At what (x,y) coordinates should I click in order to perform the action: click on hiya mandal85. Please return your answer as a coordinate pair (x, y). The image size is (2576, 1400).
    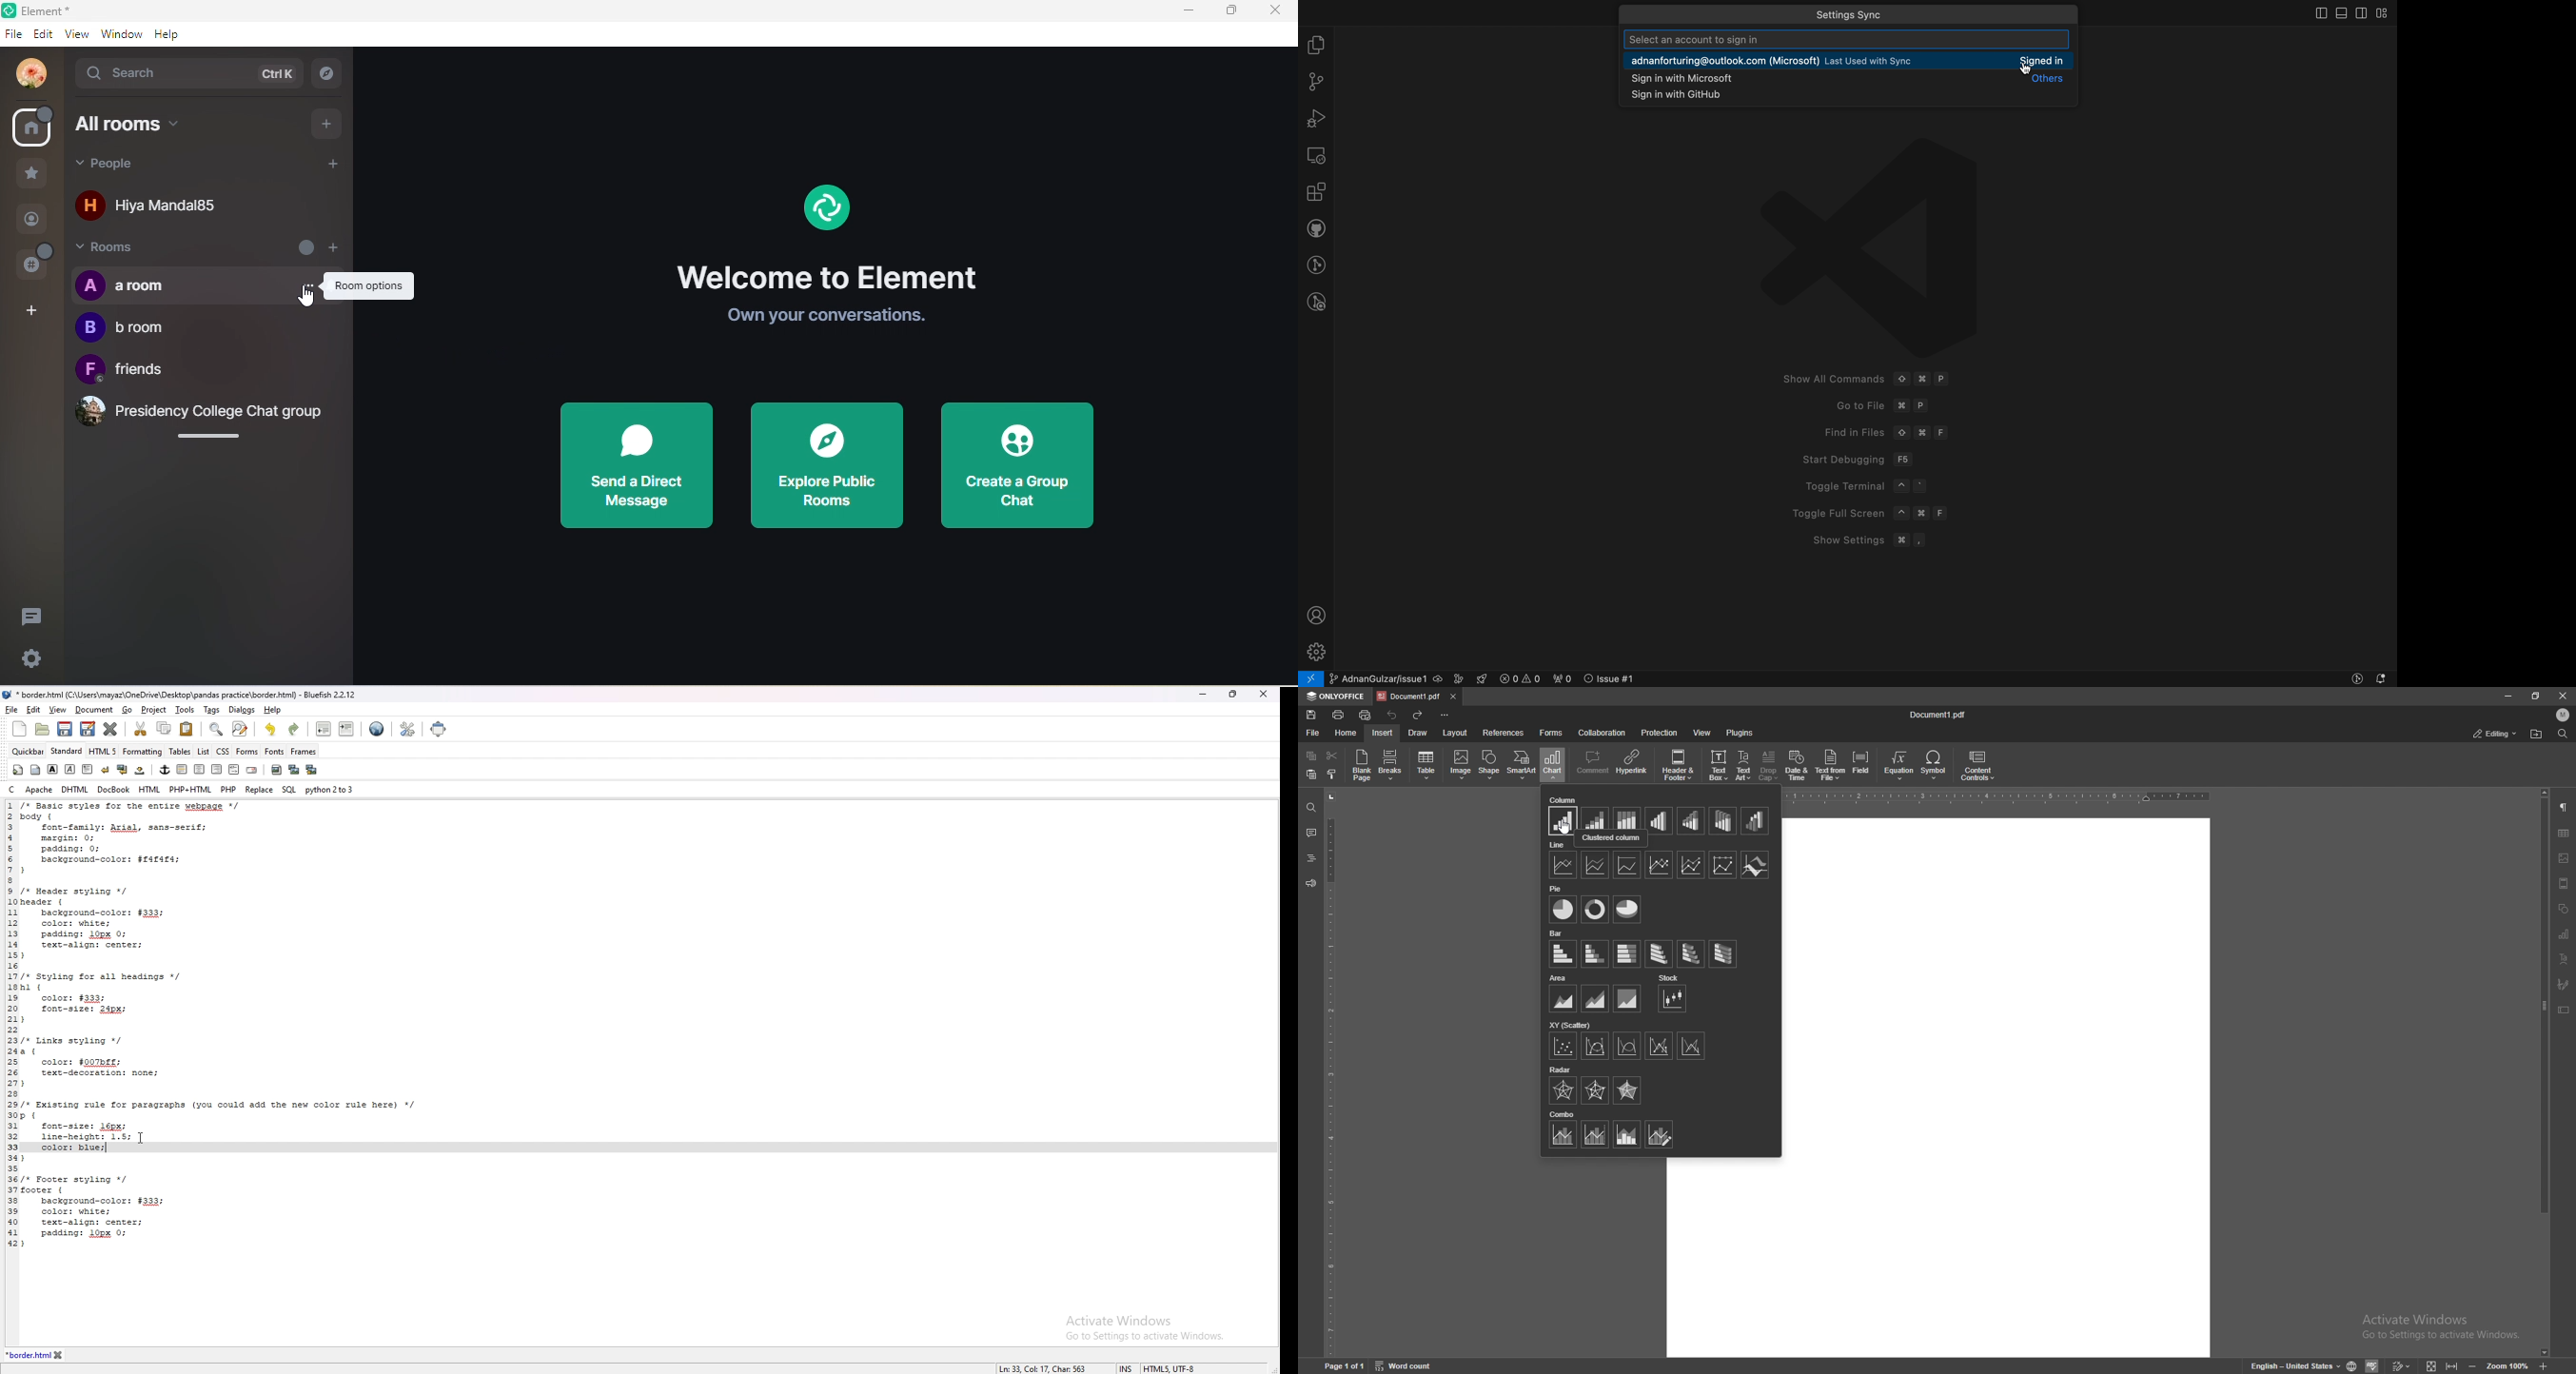
    Looking at the image, I should click on (153, 206).